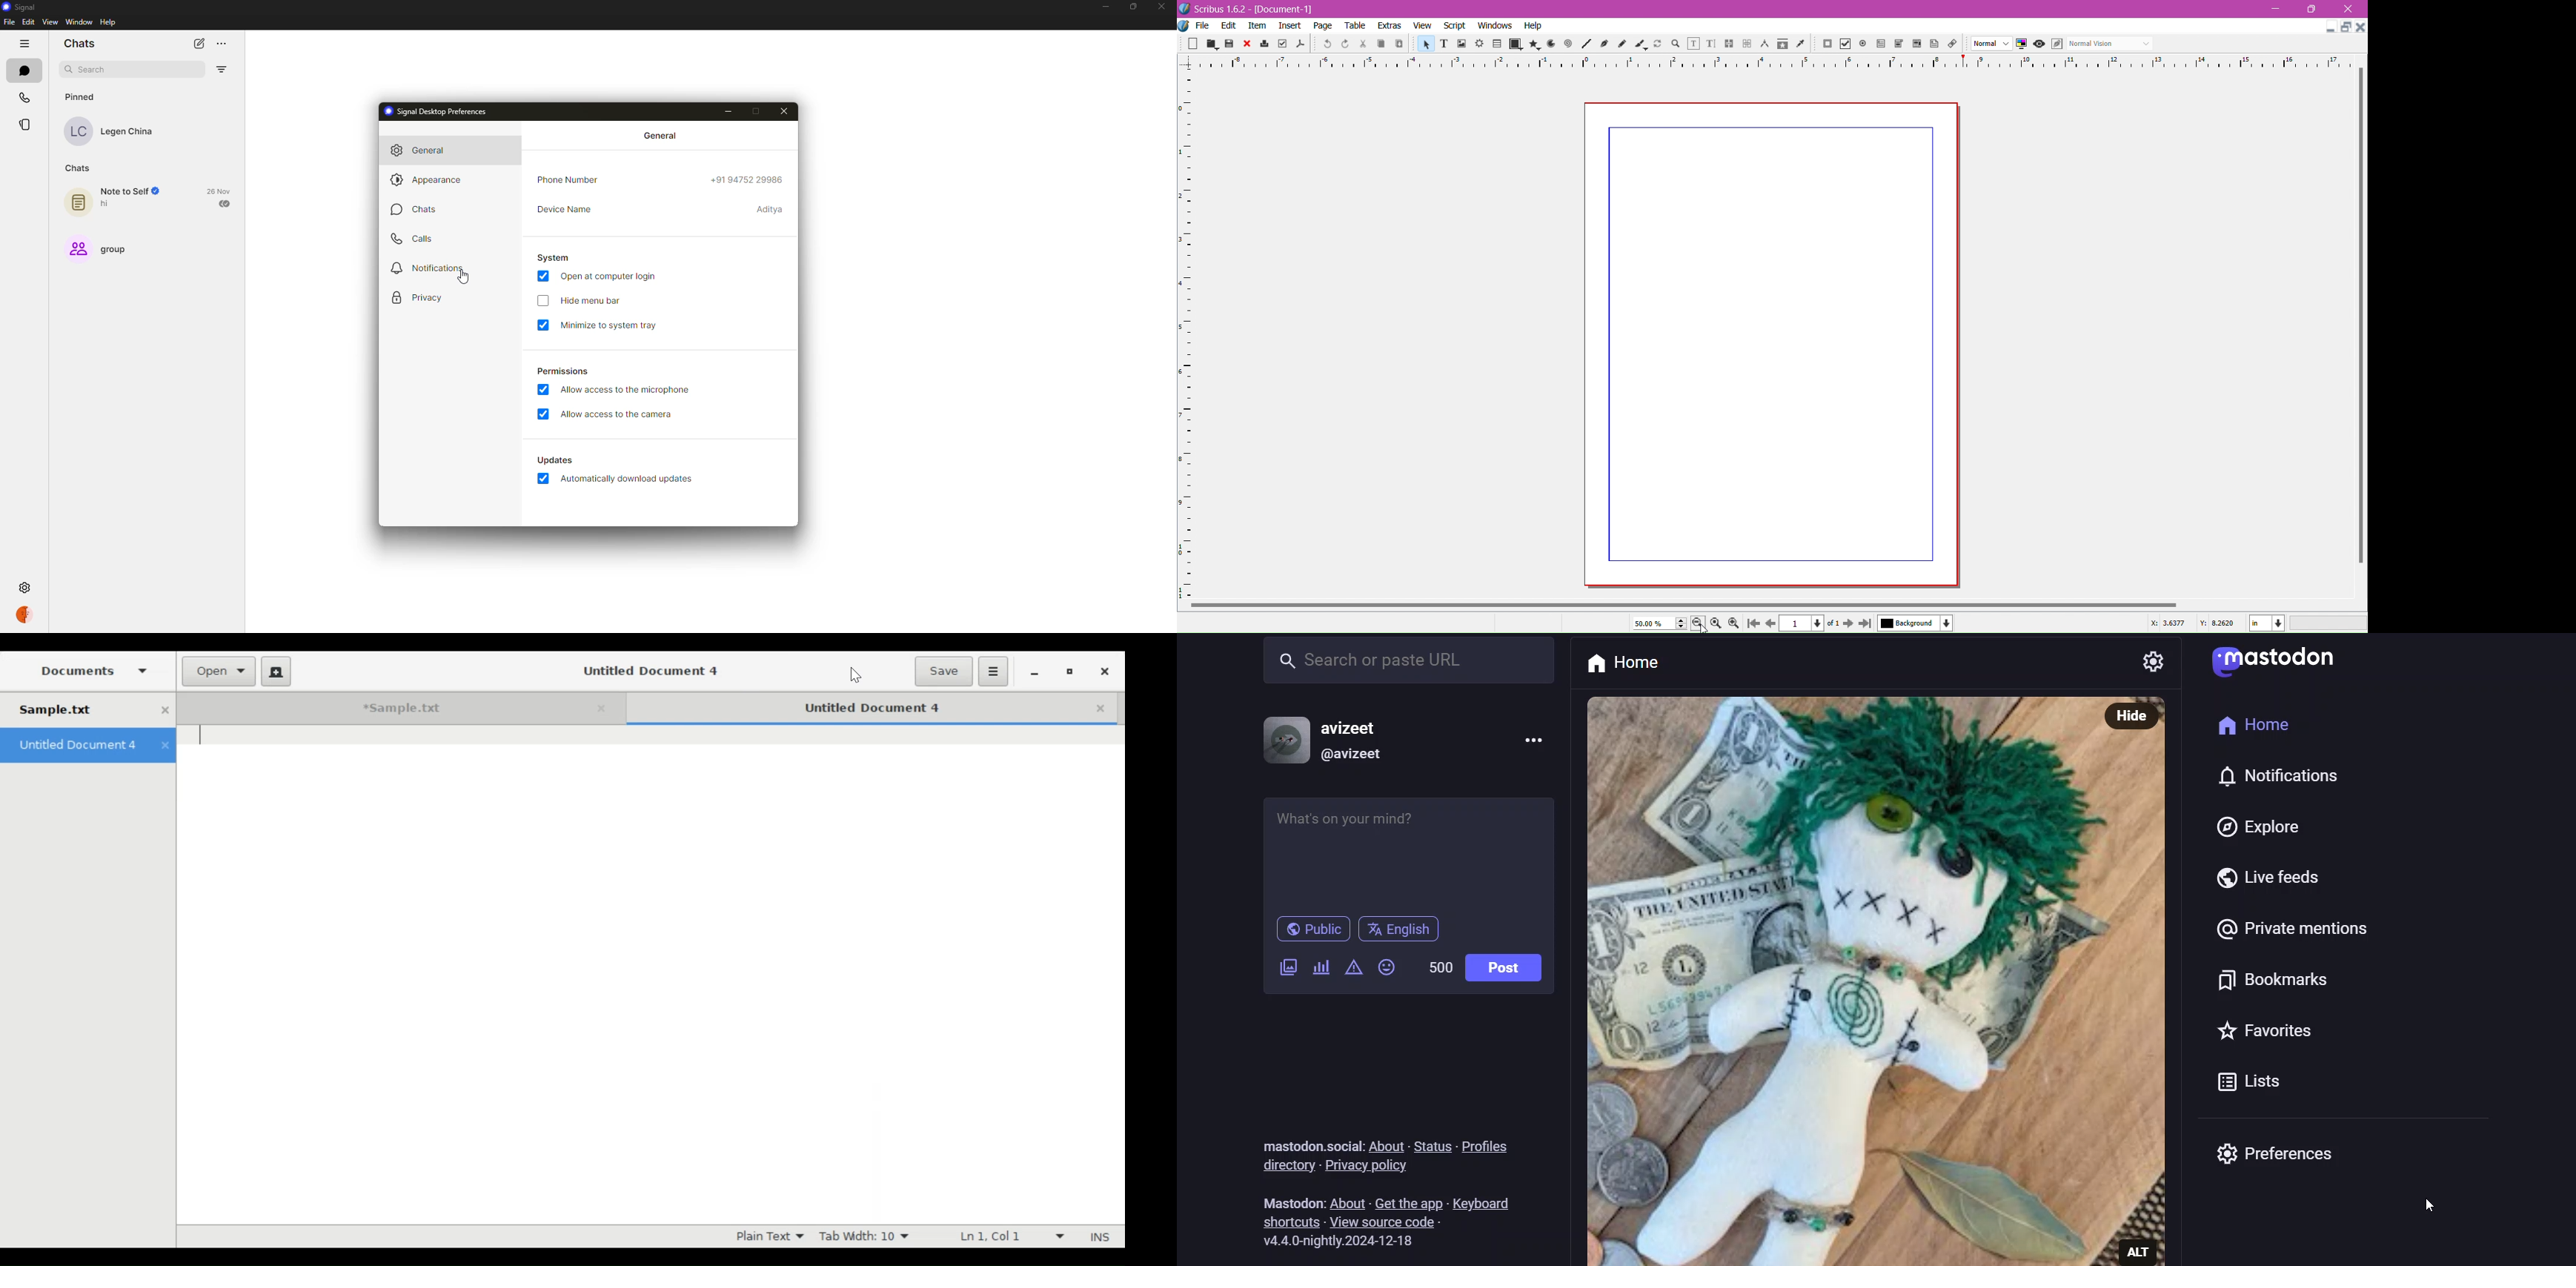  What do you see at coordinates (1717, 624) in the screenshot?
I see `Zoom to 100%` at bounding box center [1717, 624].